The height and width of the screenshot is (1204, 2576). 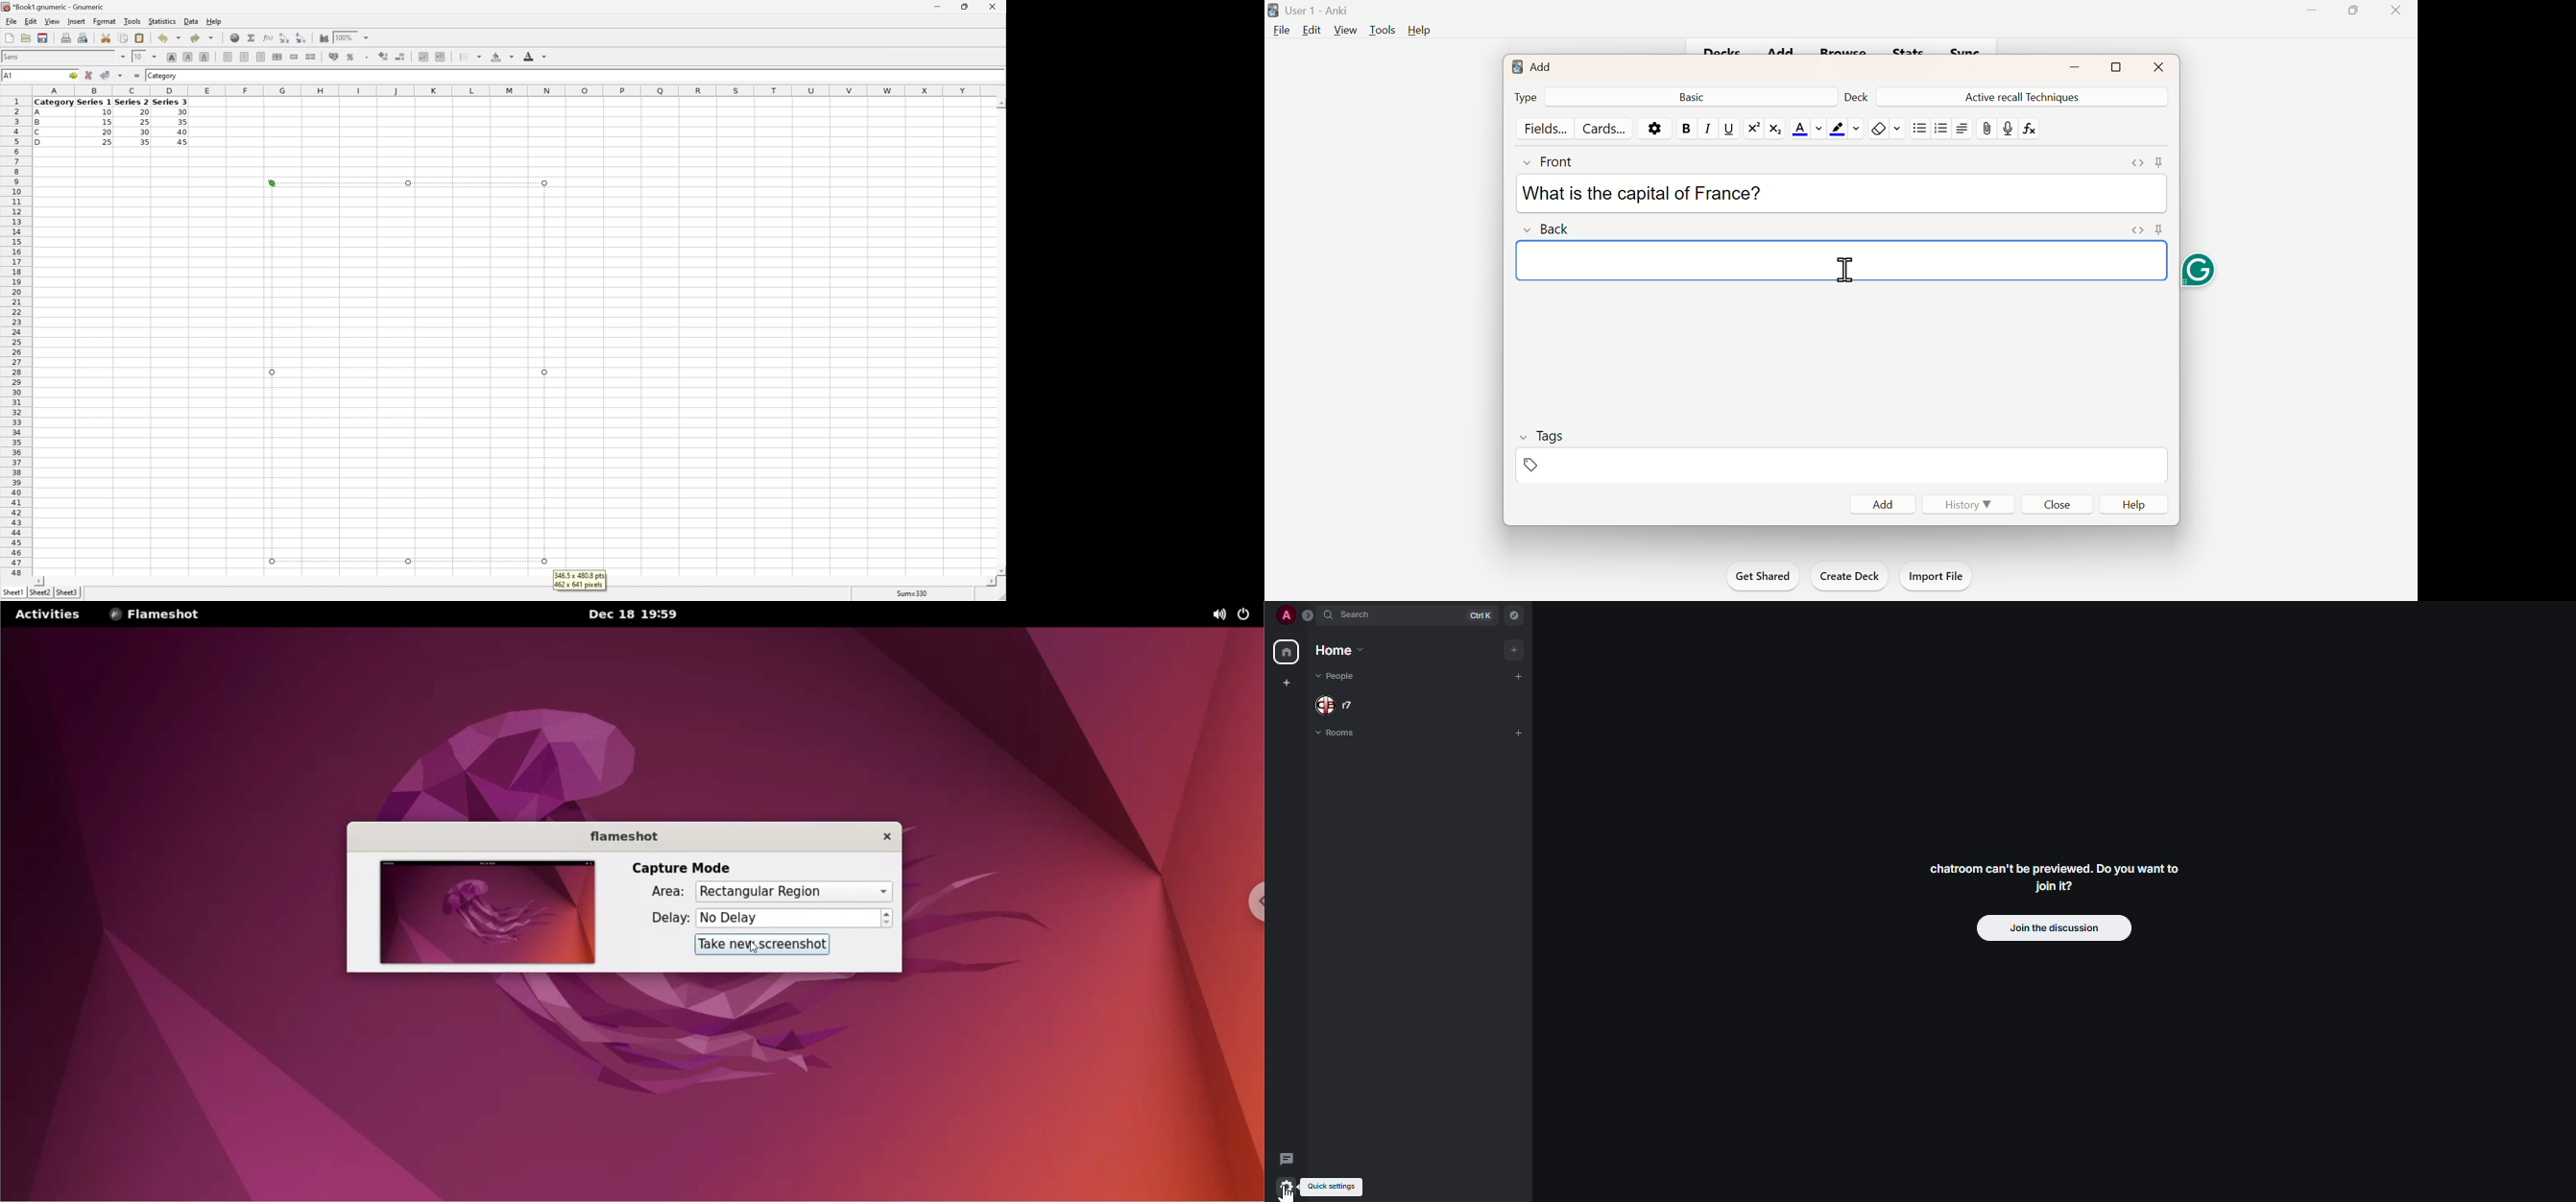 I want to click on File, so click(x=1282, y=32).